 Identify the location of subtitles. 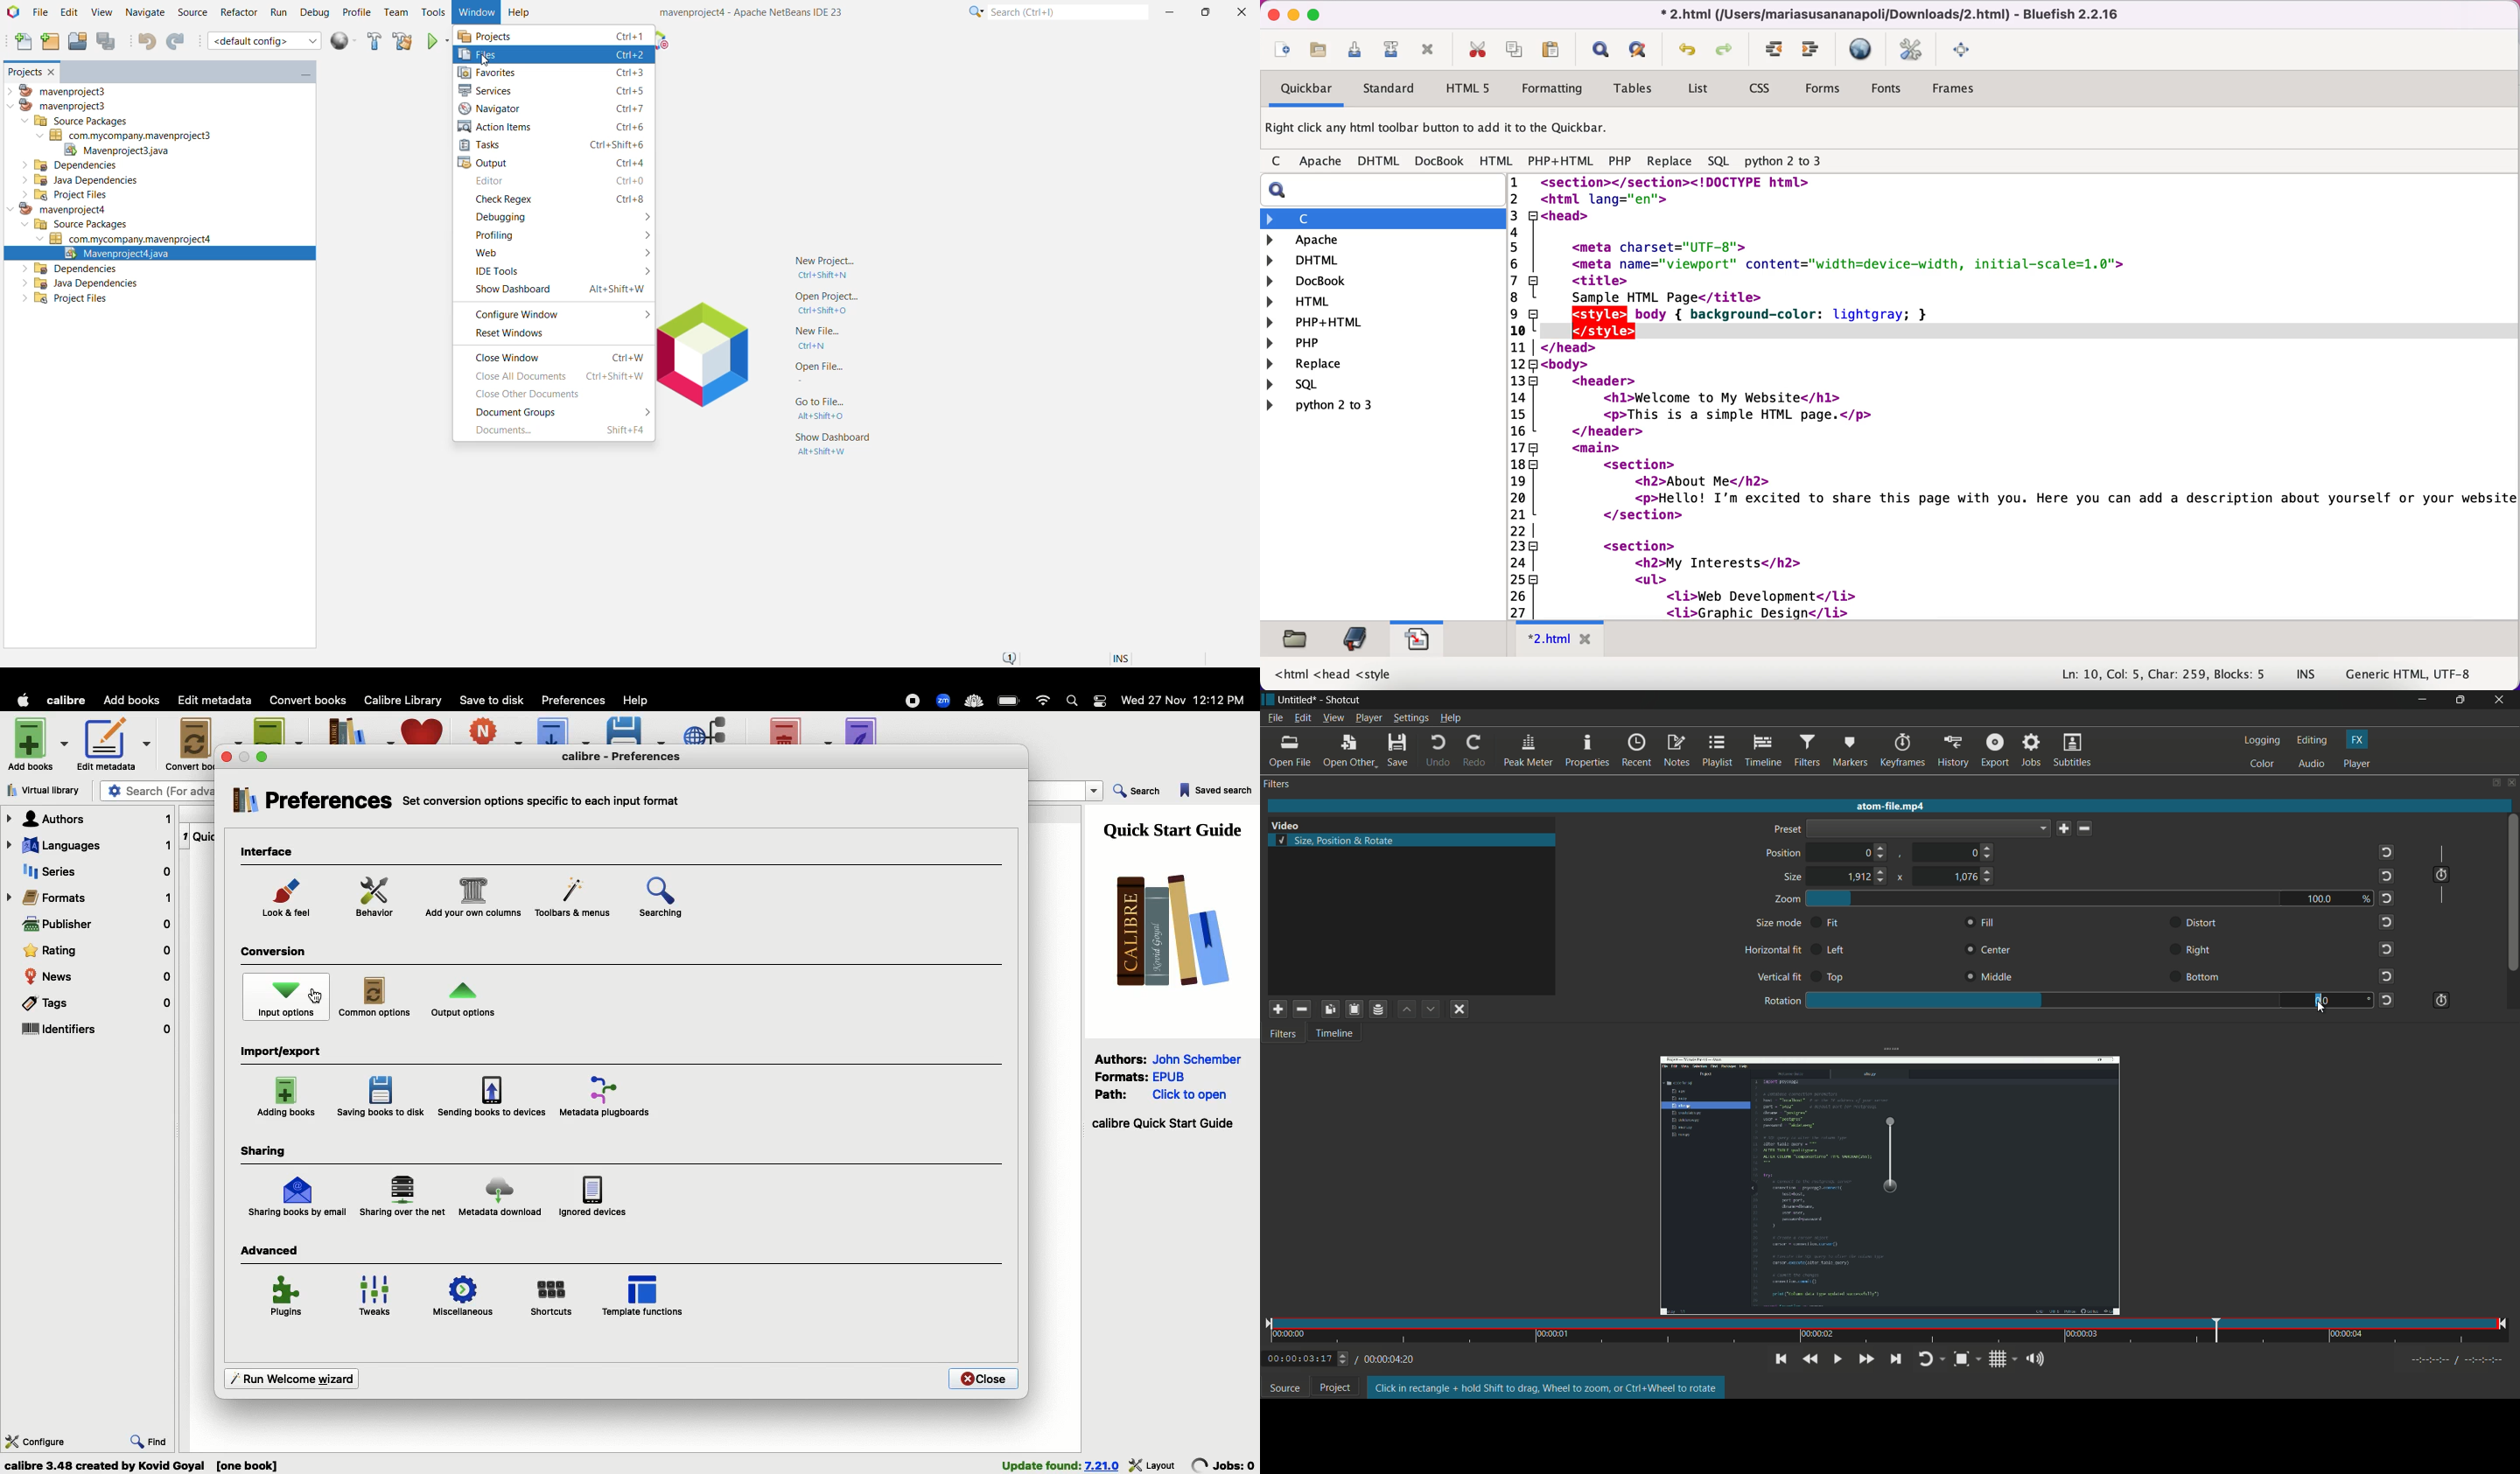
(2074, 751).